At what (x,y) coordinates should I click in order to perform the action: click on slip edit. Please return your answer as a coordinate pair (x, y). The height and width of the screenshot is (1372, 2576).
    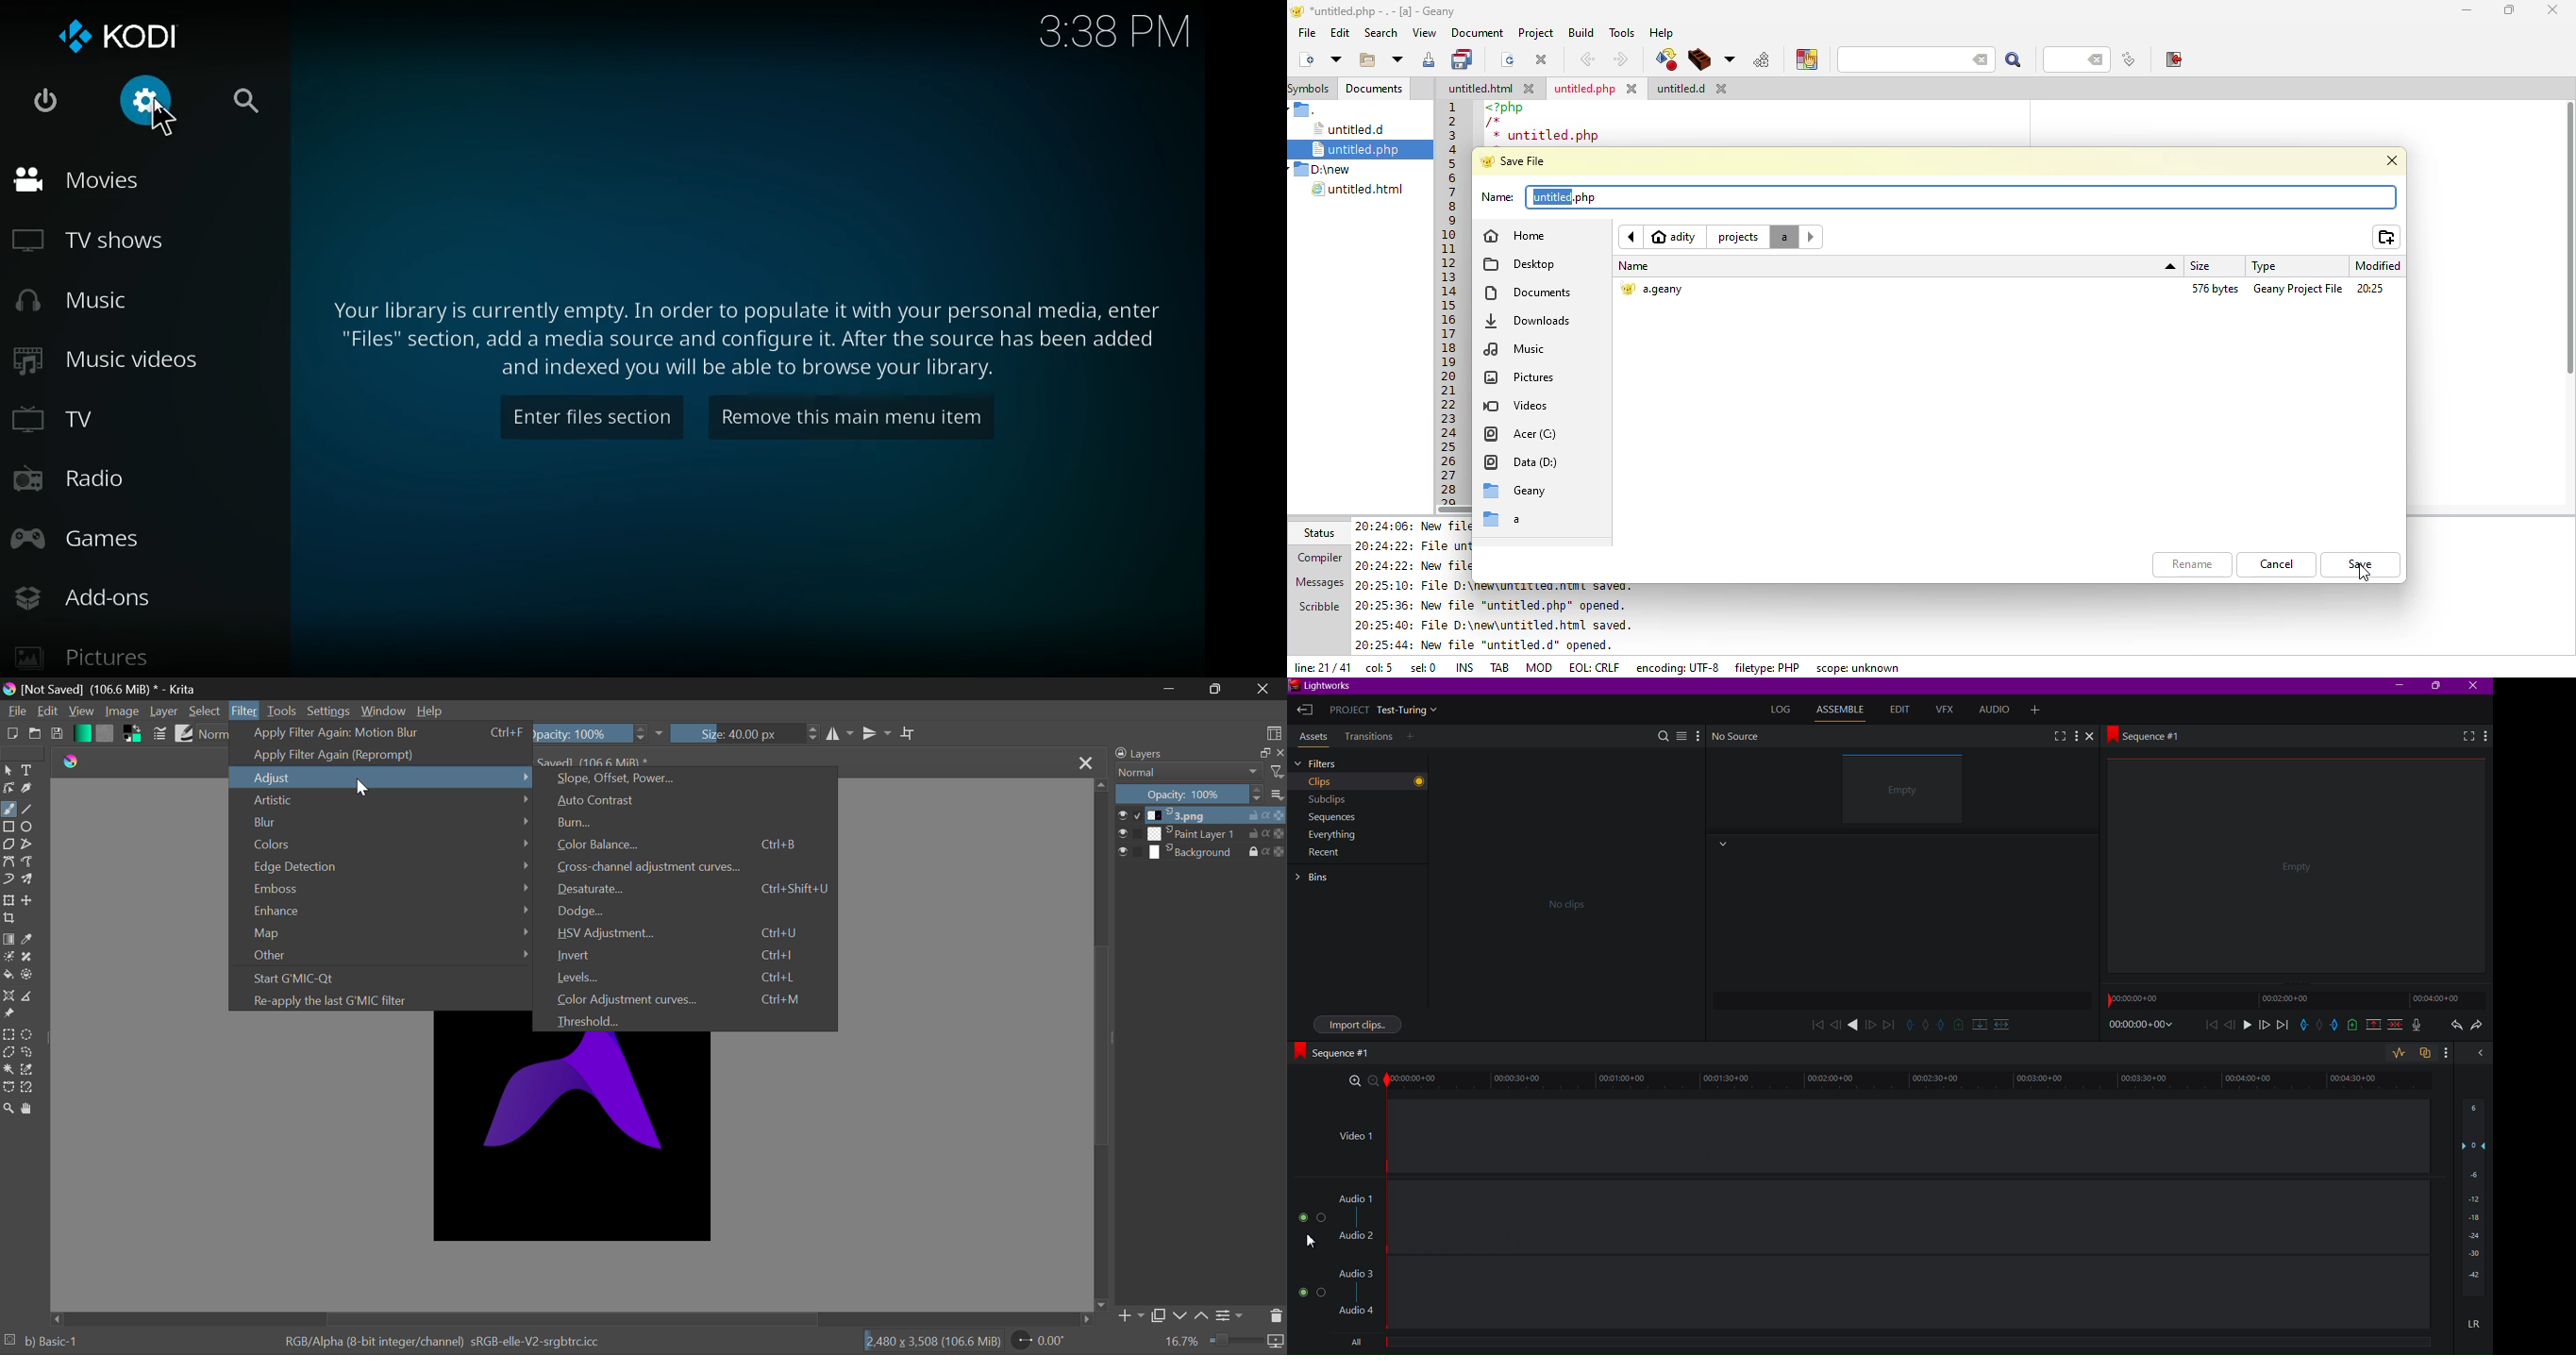
    Looking at the image, I should click on (1943, 1026).